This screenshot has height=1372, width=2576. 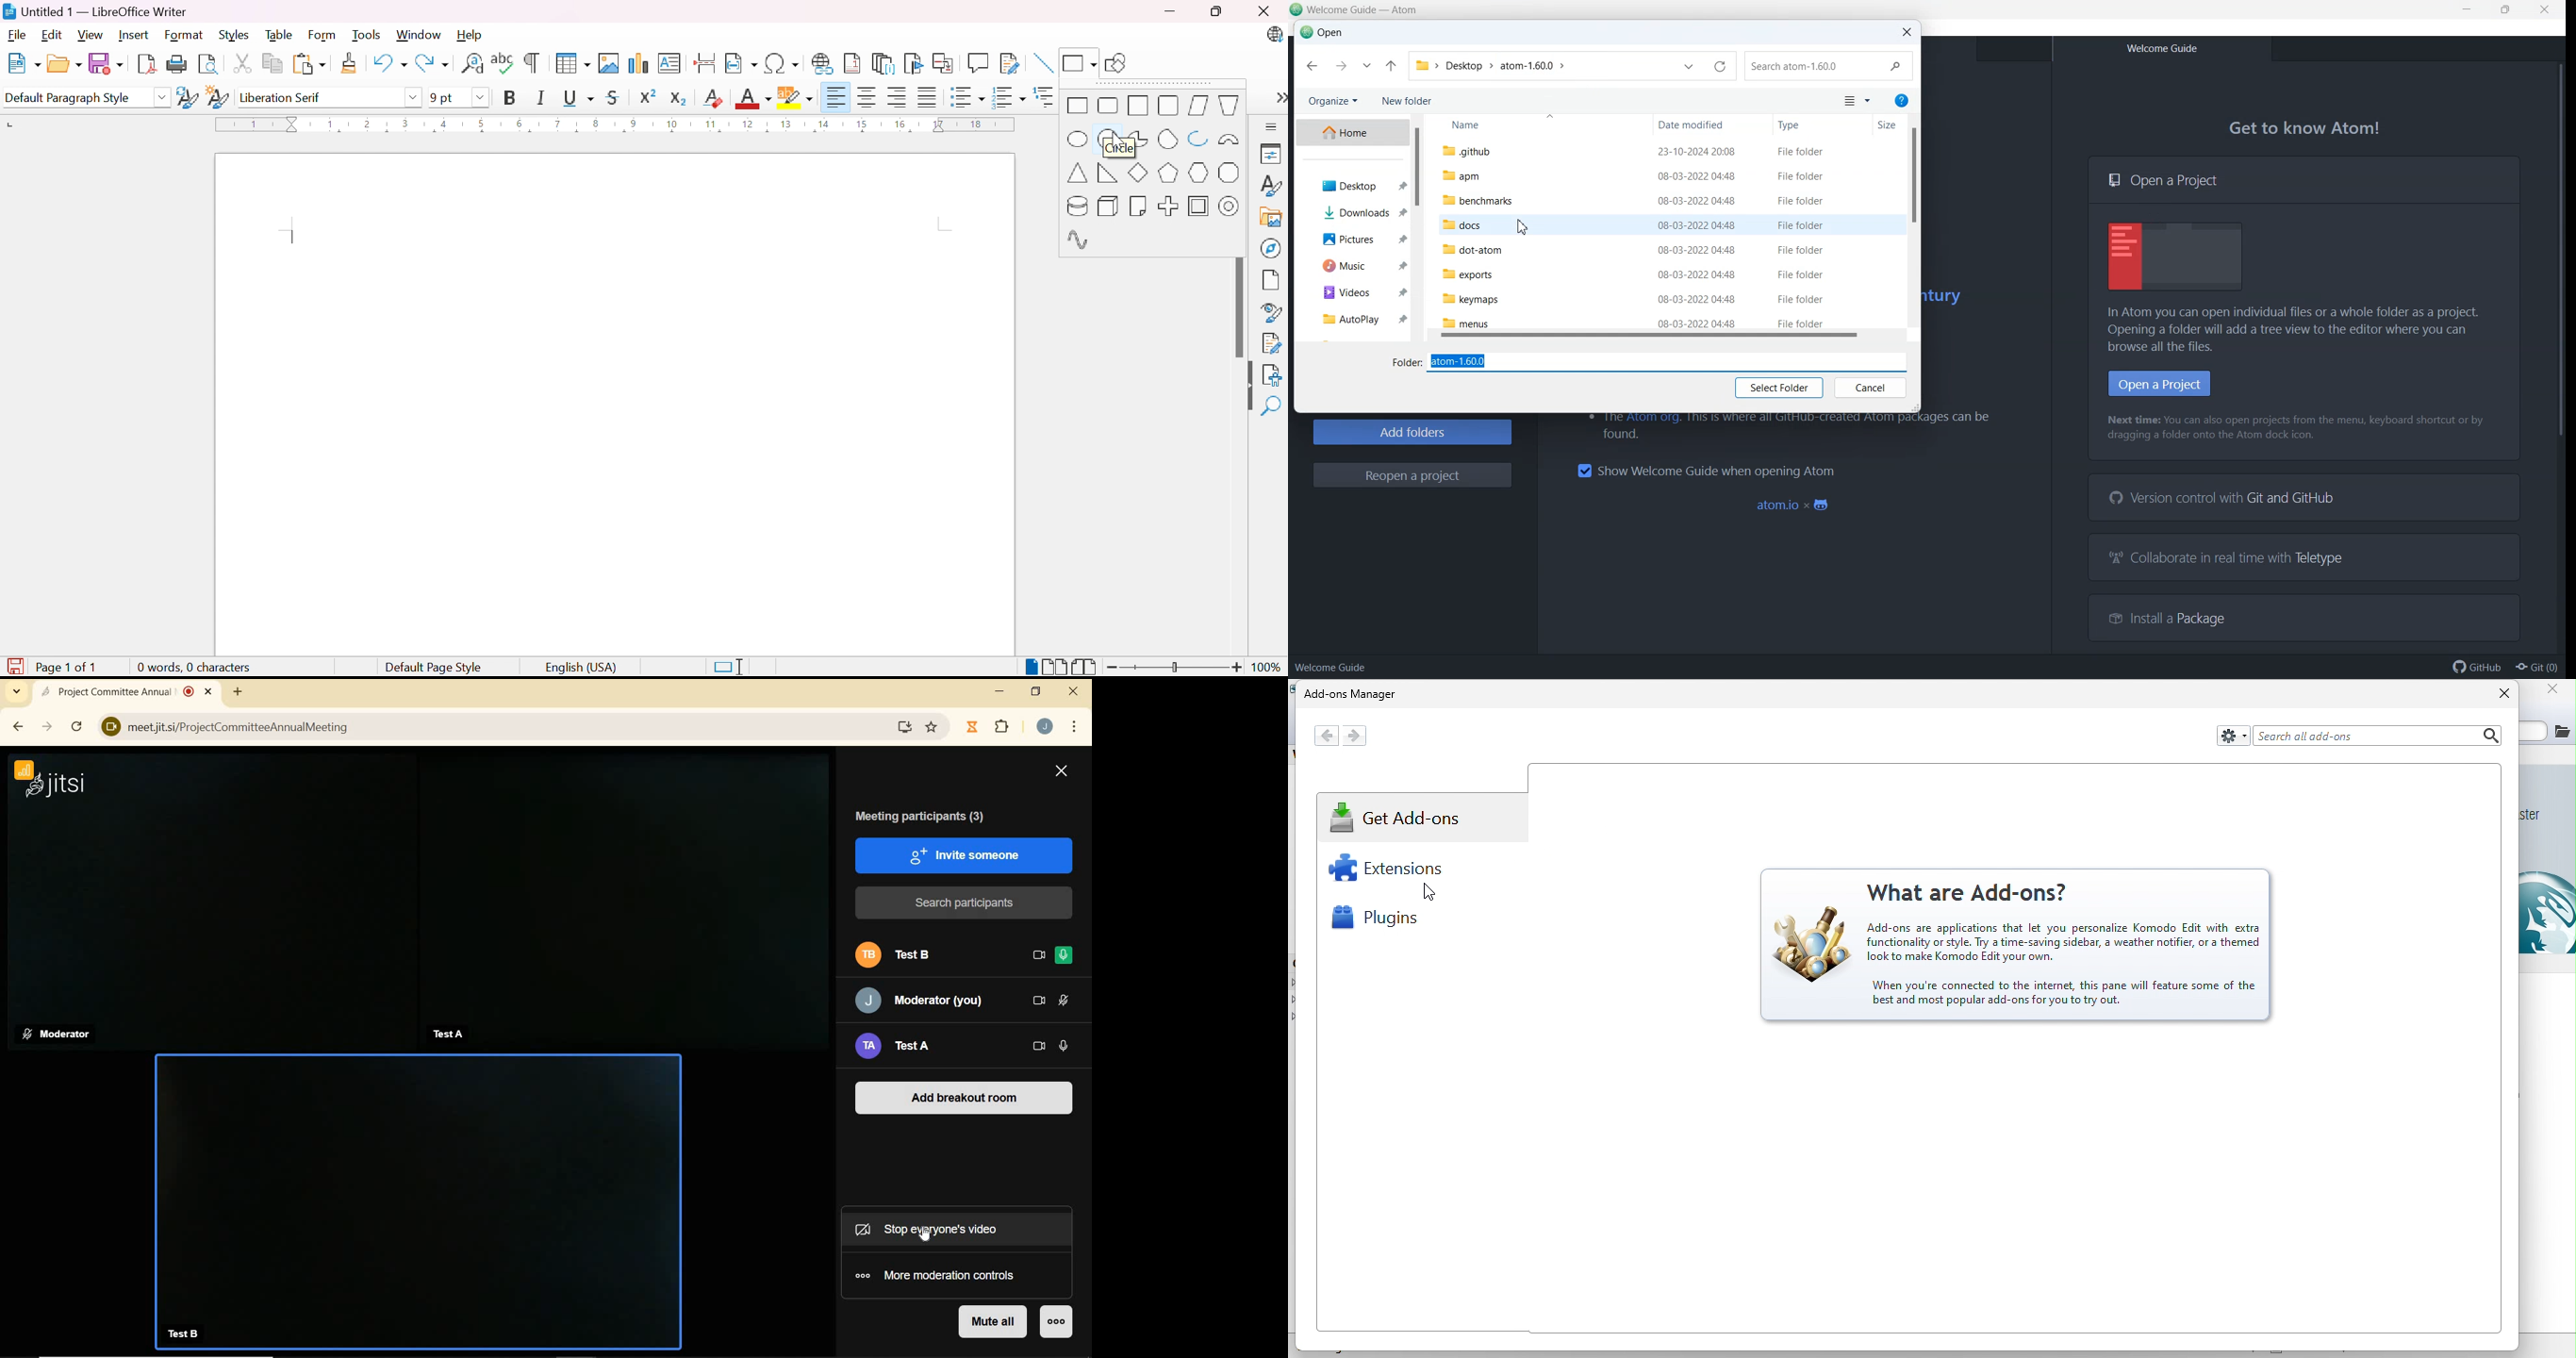 I want to click on what are add ons text, so click(x=1970, y=950).